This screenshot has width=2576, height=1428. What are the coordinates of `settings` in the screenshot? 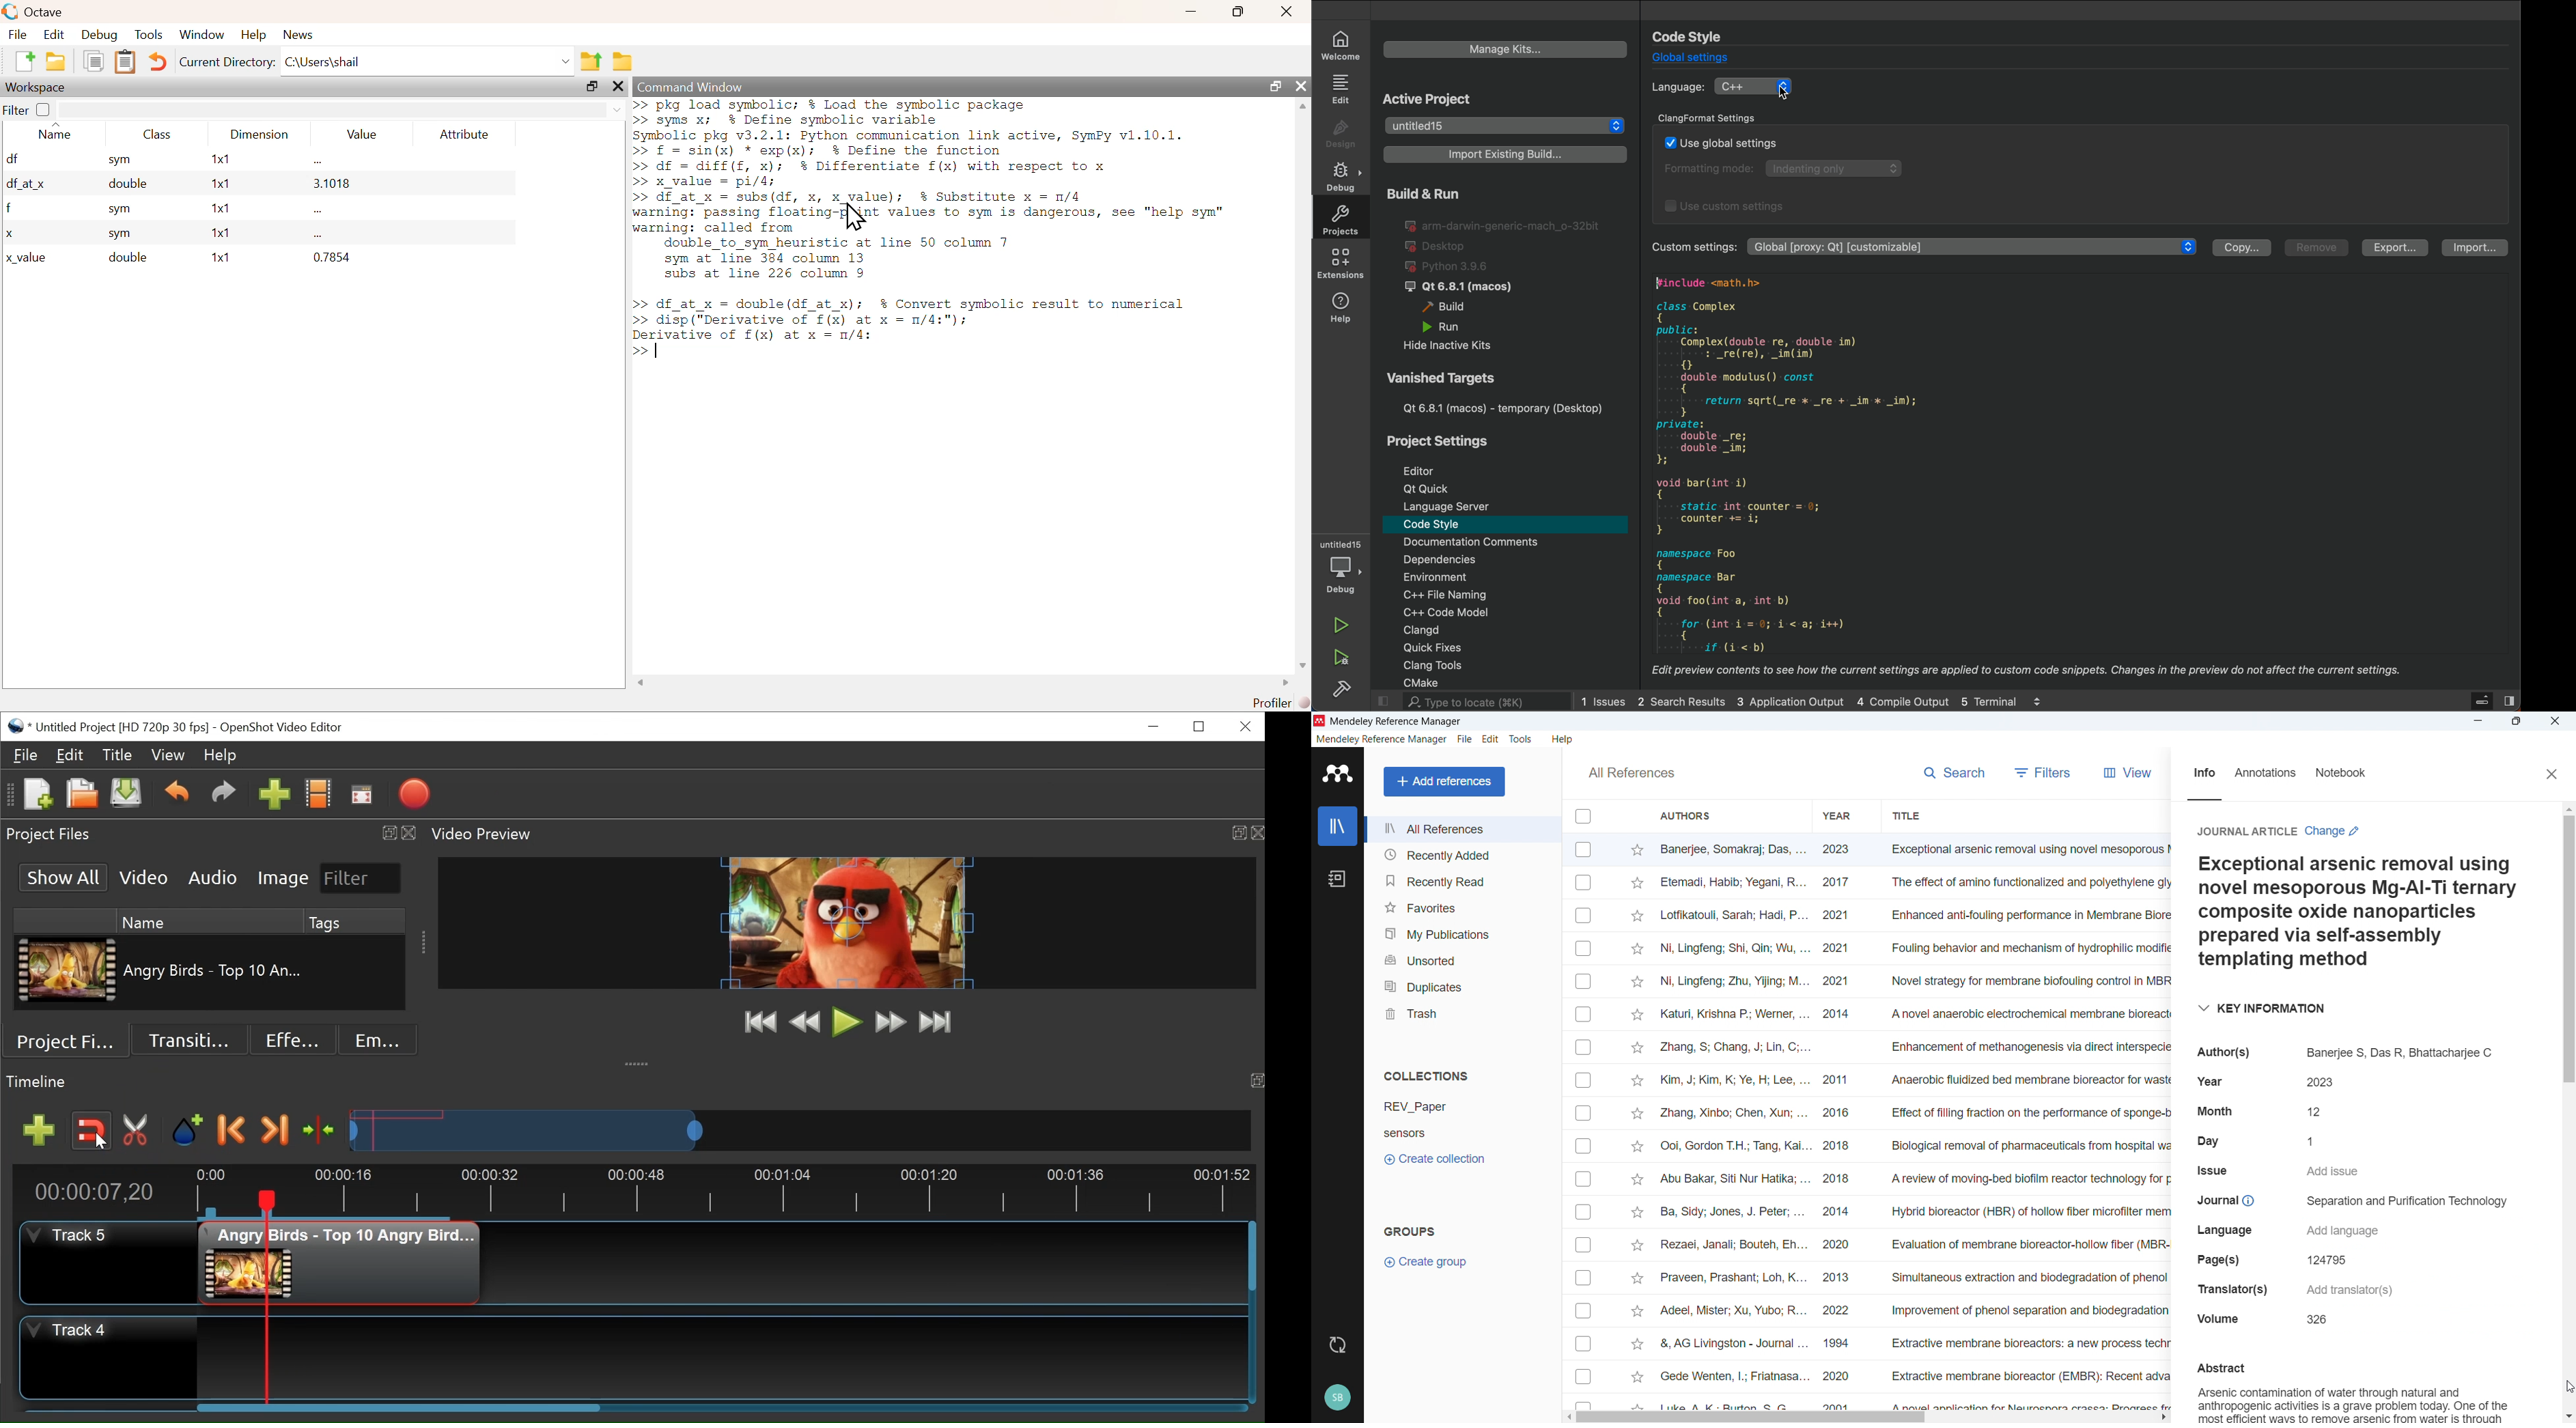 It's located at (1975, 247).